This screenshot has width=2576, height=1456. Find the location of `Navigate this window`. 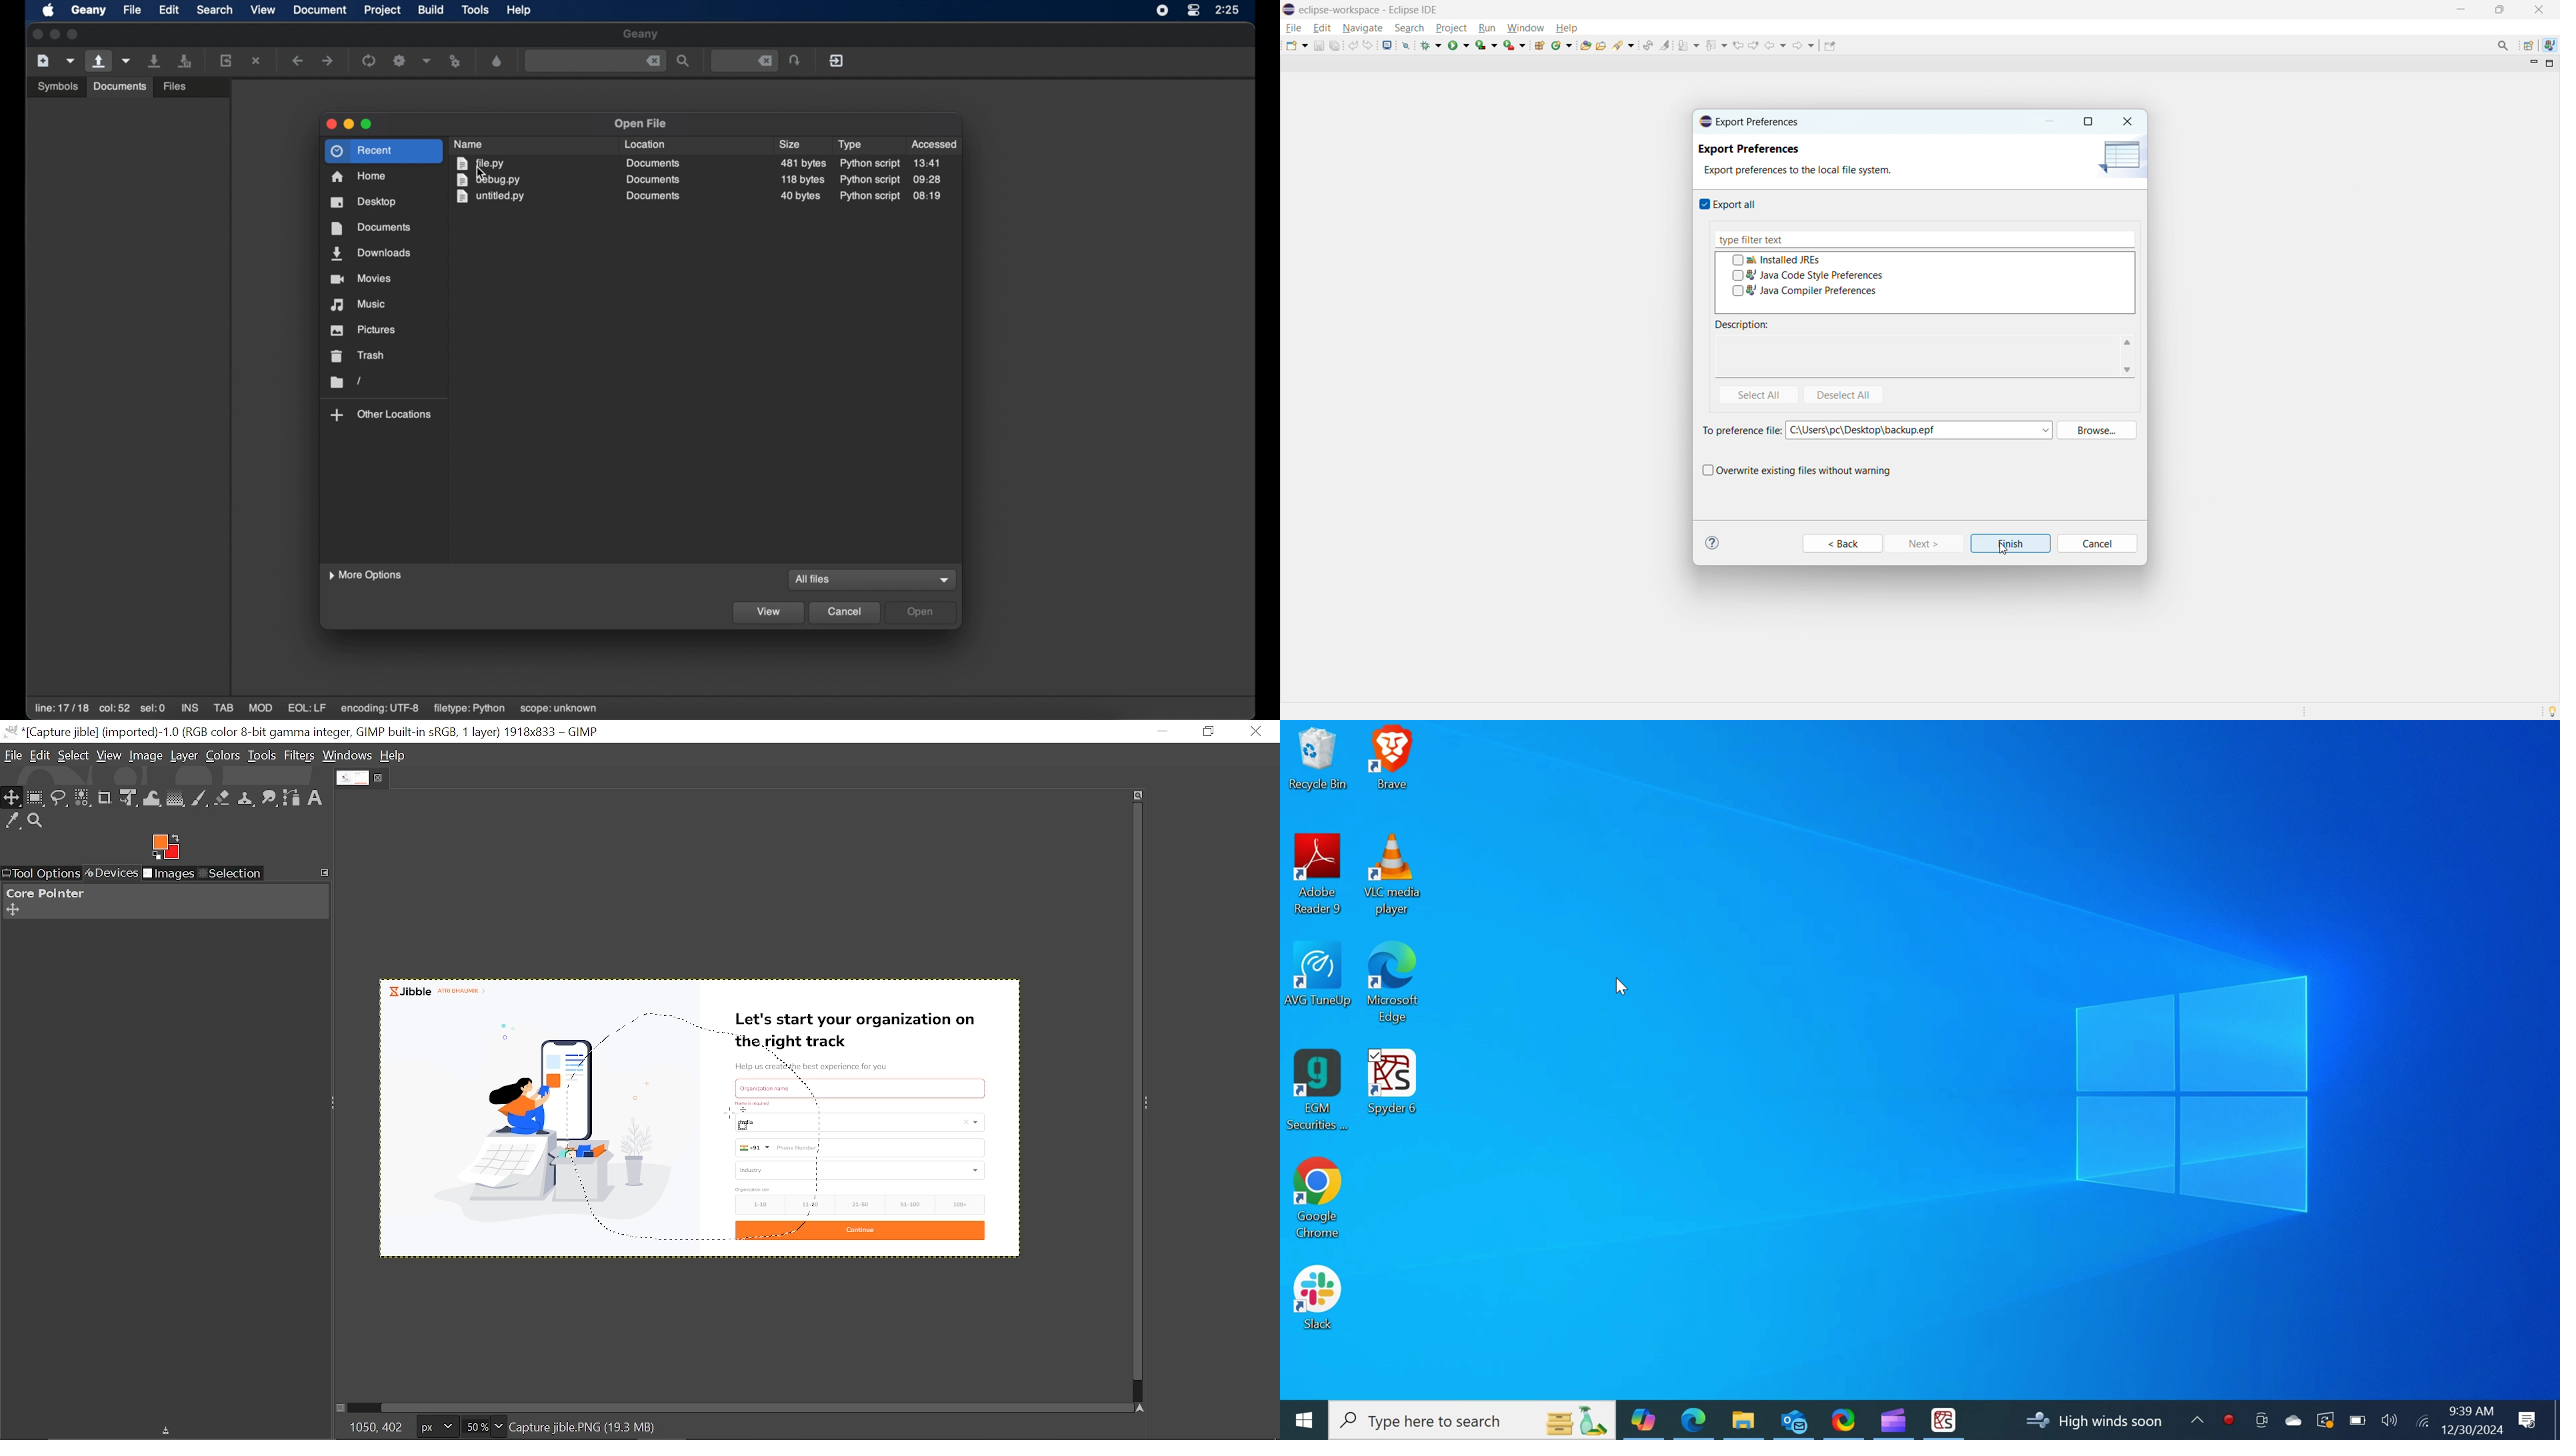

Navigate this window is located at coordinates (1144, 1408).